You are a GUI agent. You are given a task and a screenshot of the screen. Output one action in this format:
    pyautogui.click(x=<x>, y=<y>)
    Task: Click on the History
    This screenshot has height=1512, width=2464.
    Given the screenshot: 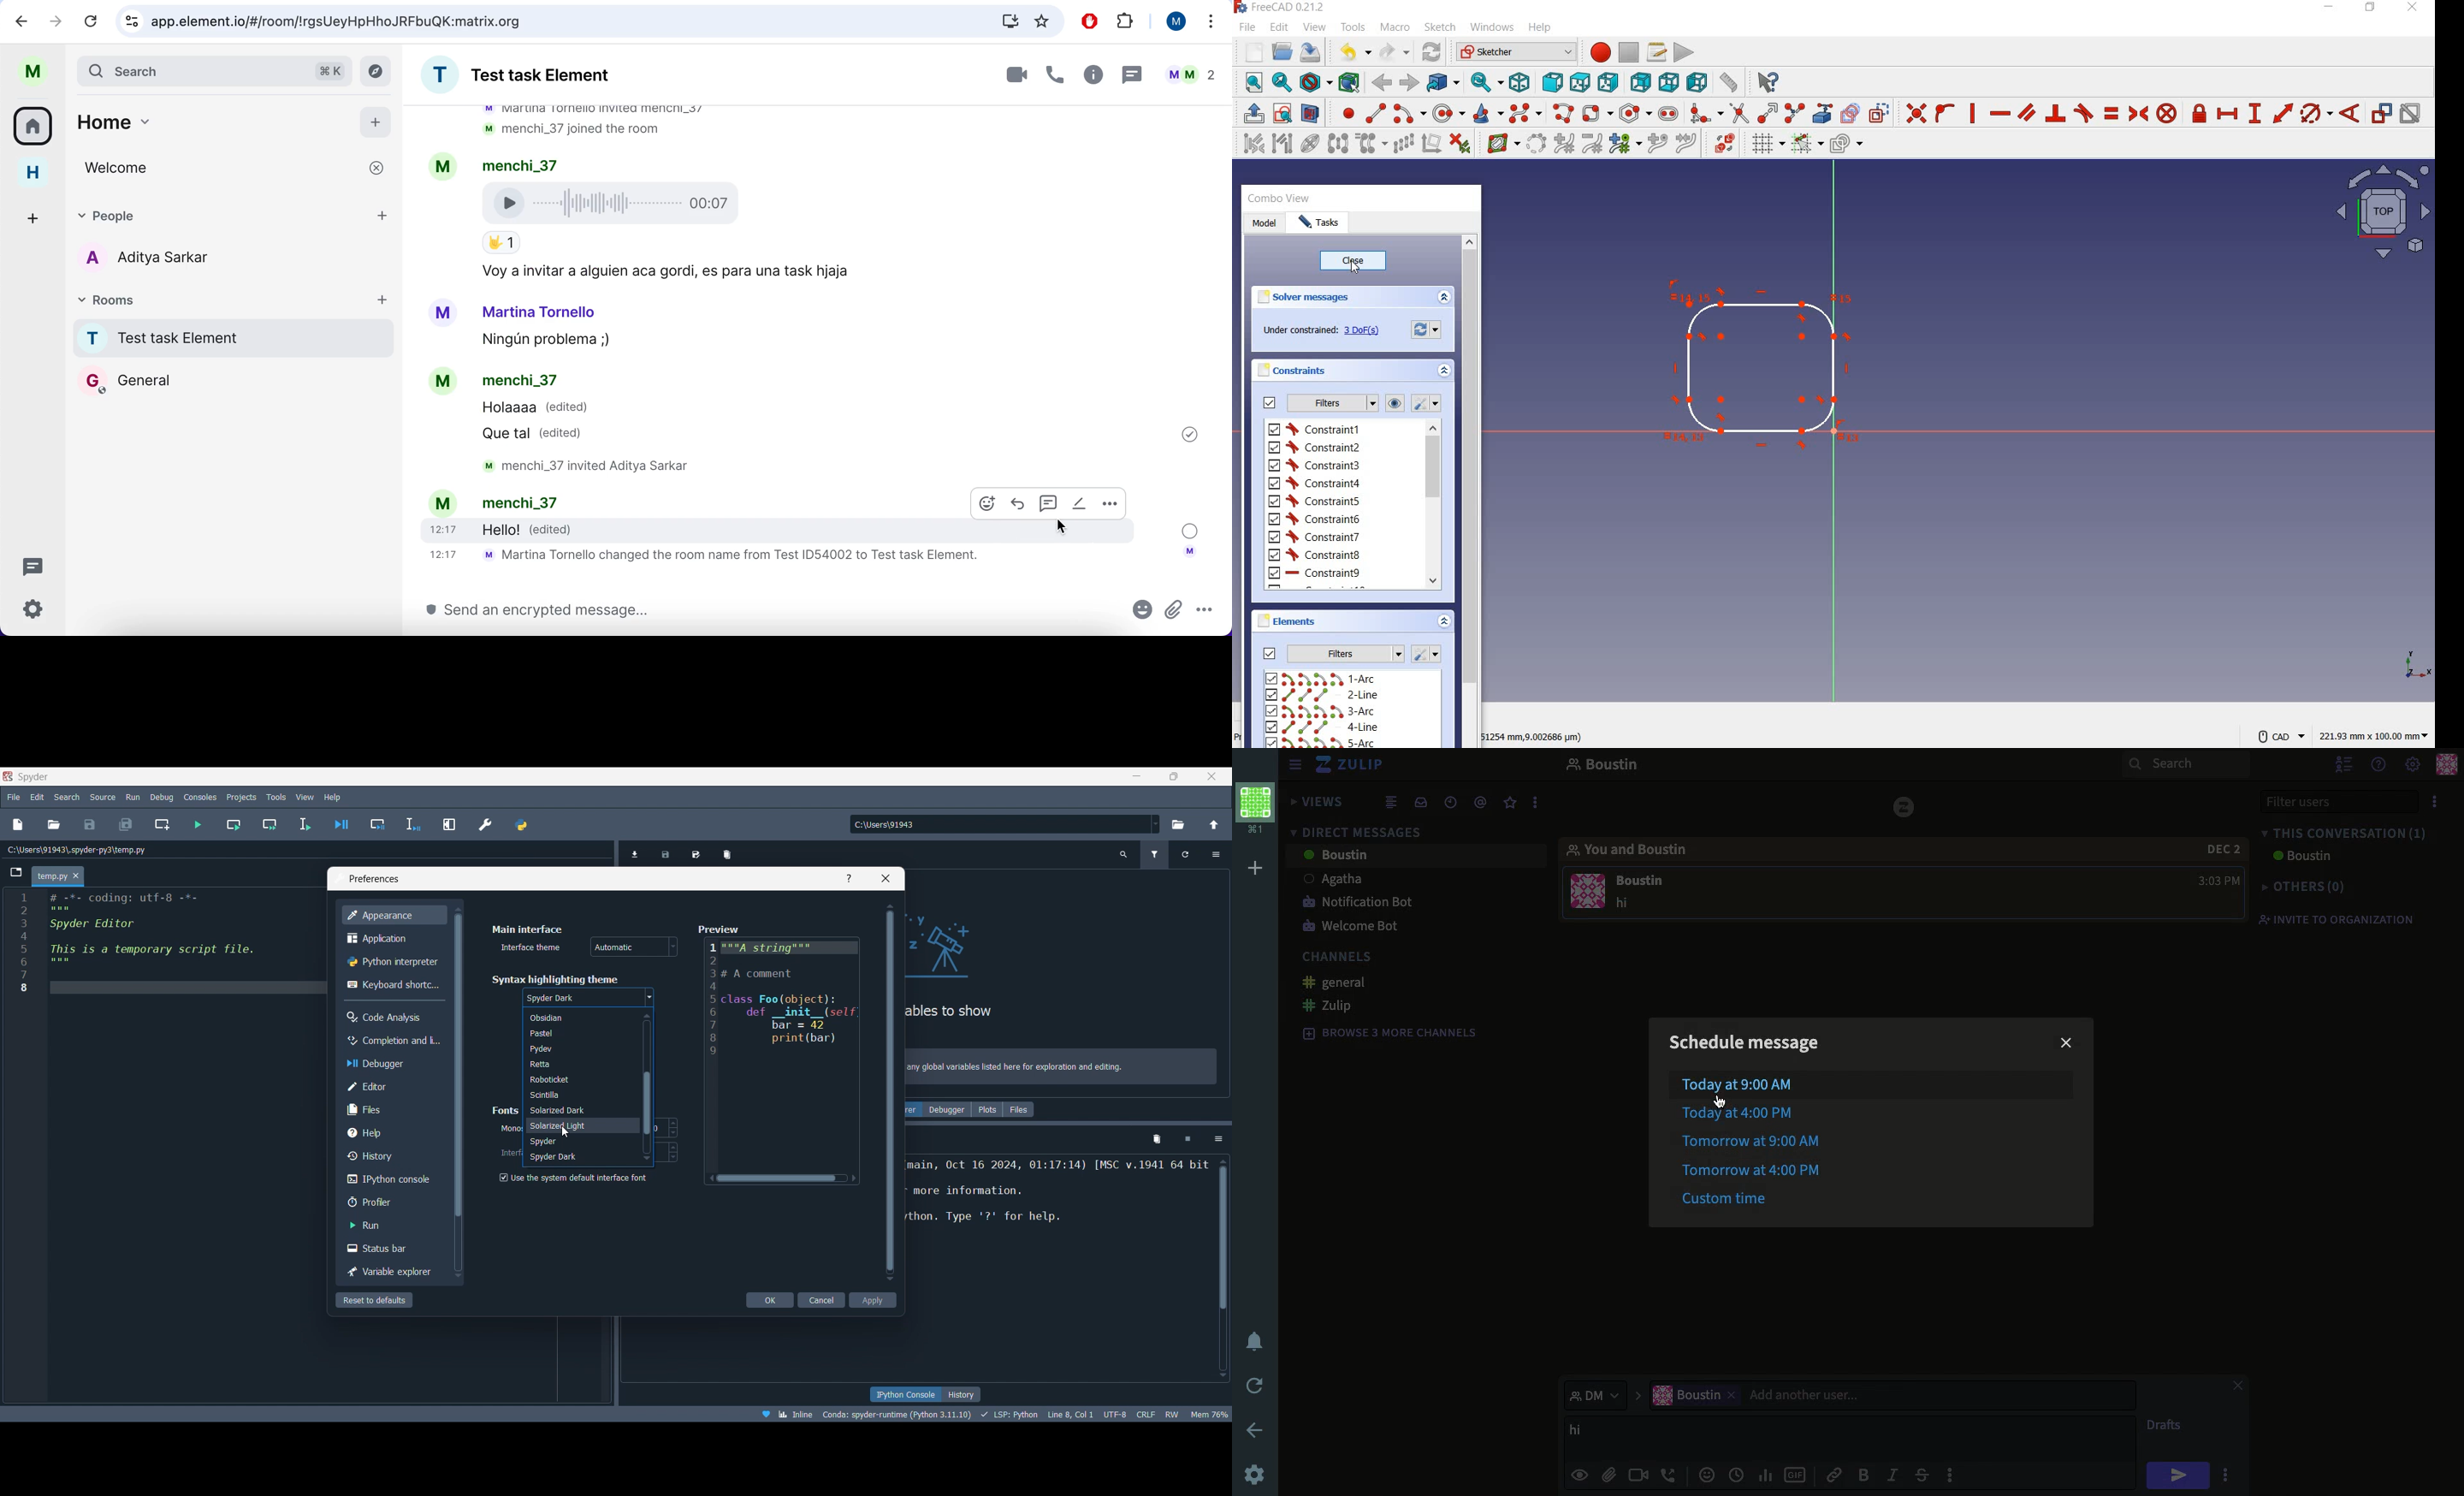 What is the action you would take?
    pyautogui.click(x=962, y=1394)
    